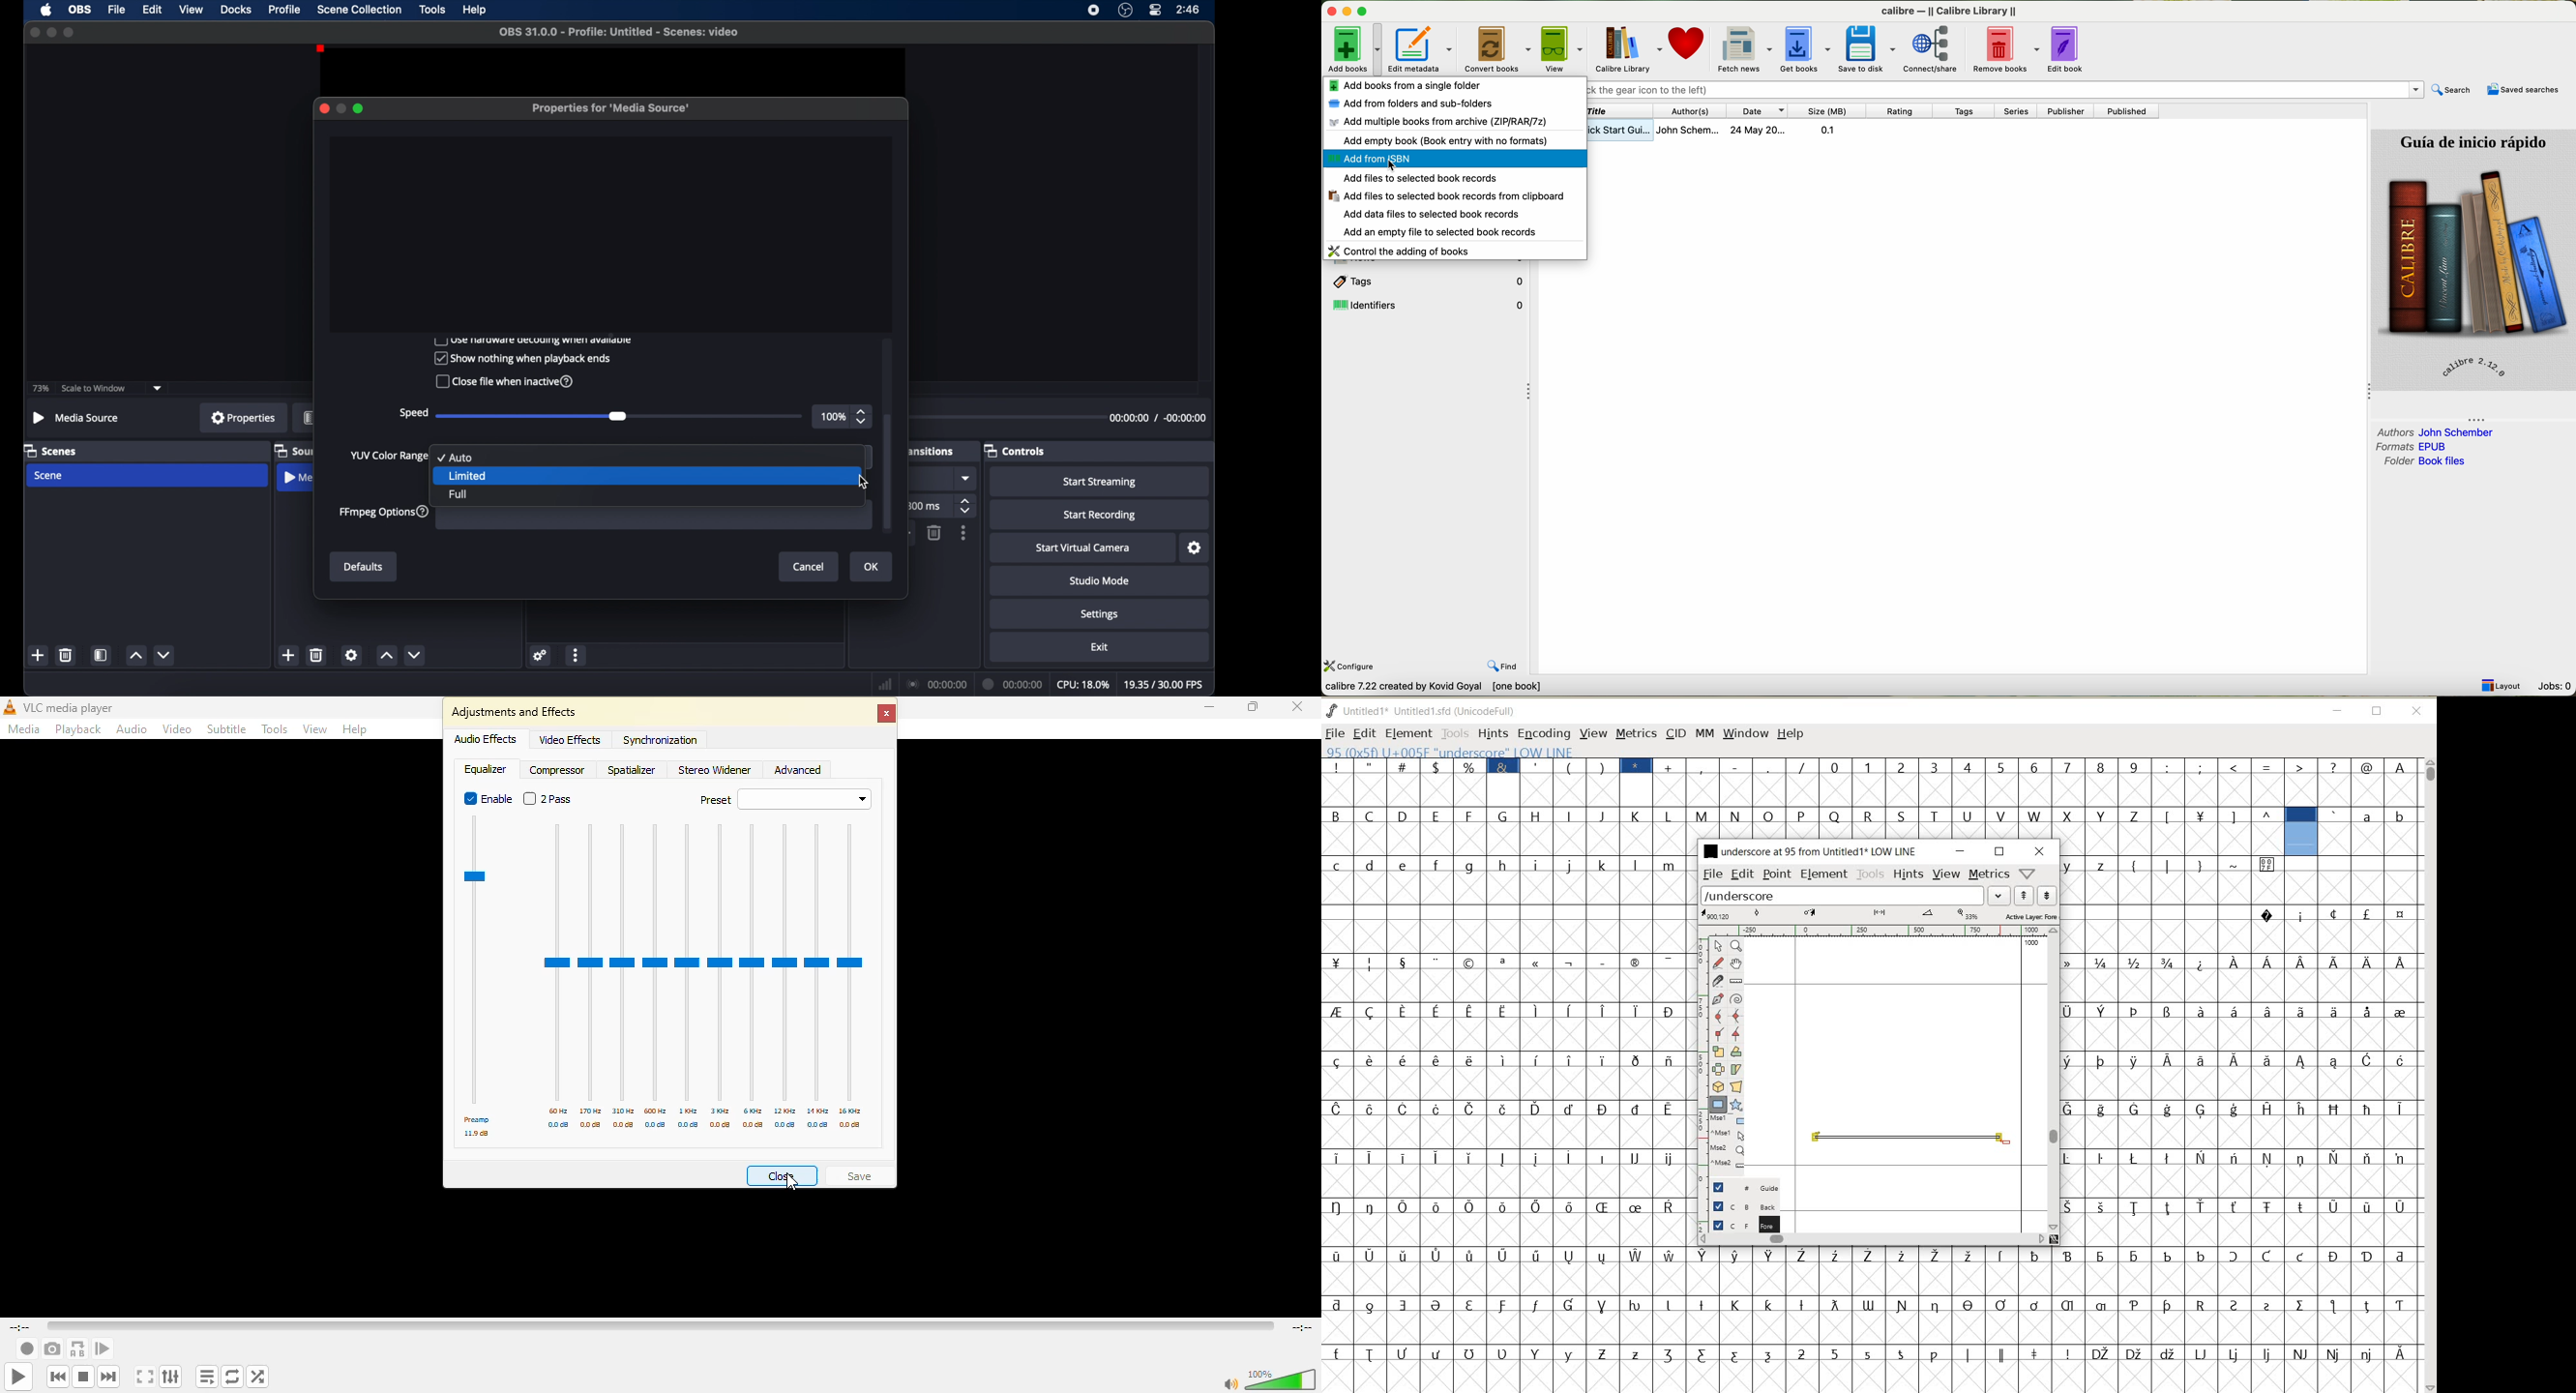 This screenshot has height=1400, width=2576. What do you see at coordinates (1716, 980) in the screenshot?
I see `cut splines in two` at bounding box center [1716, 980].